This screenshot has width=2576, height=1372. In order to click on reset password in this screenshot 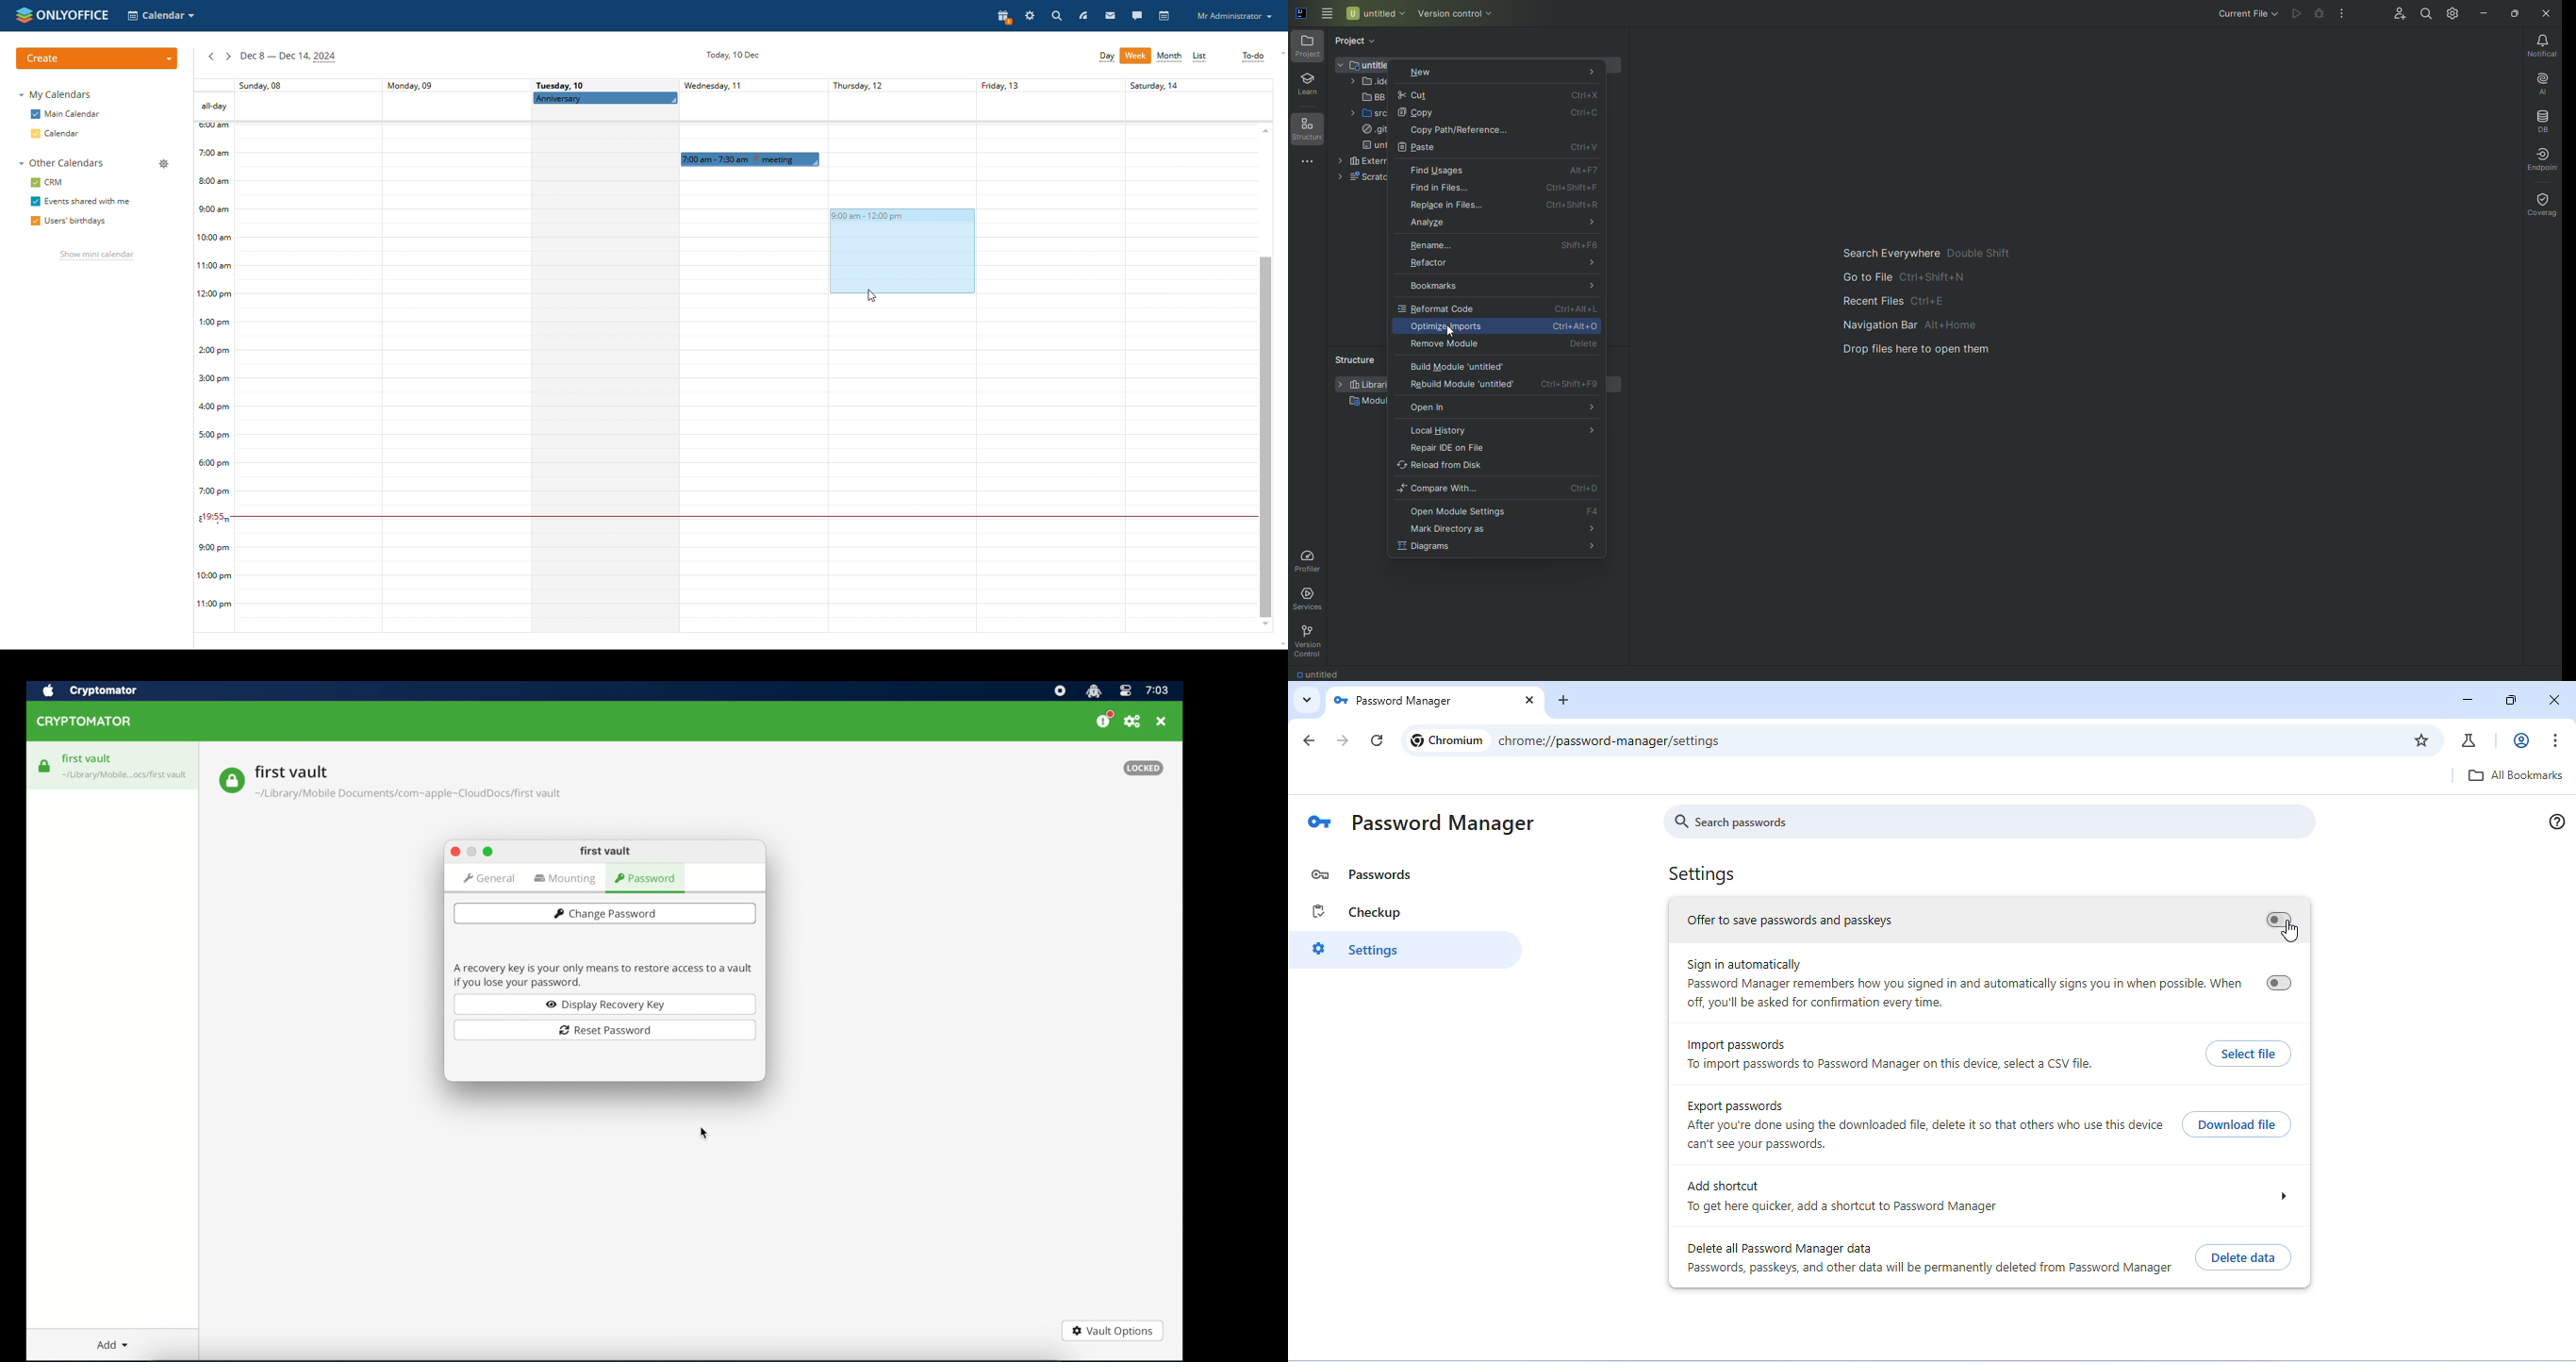, I will do `click(605, 1030)`.